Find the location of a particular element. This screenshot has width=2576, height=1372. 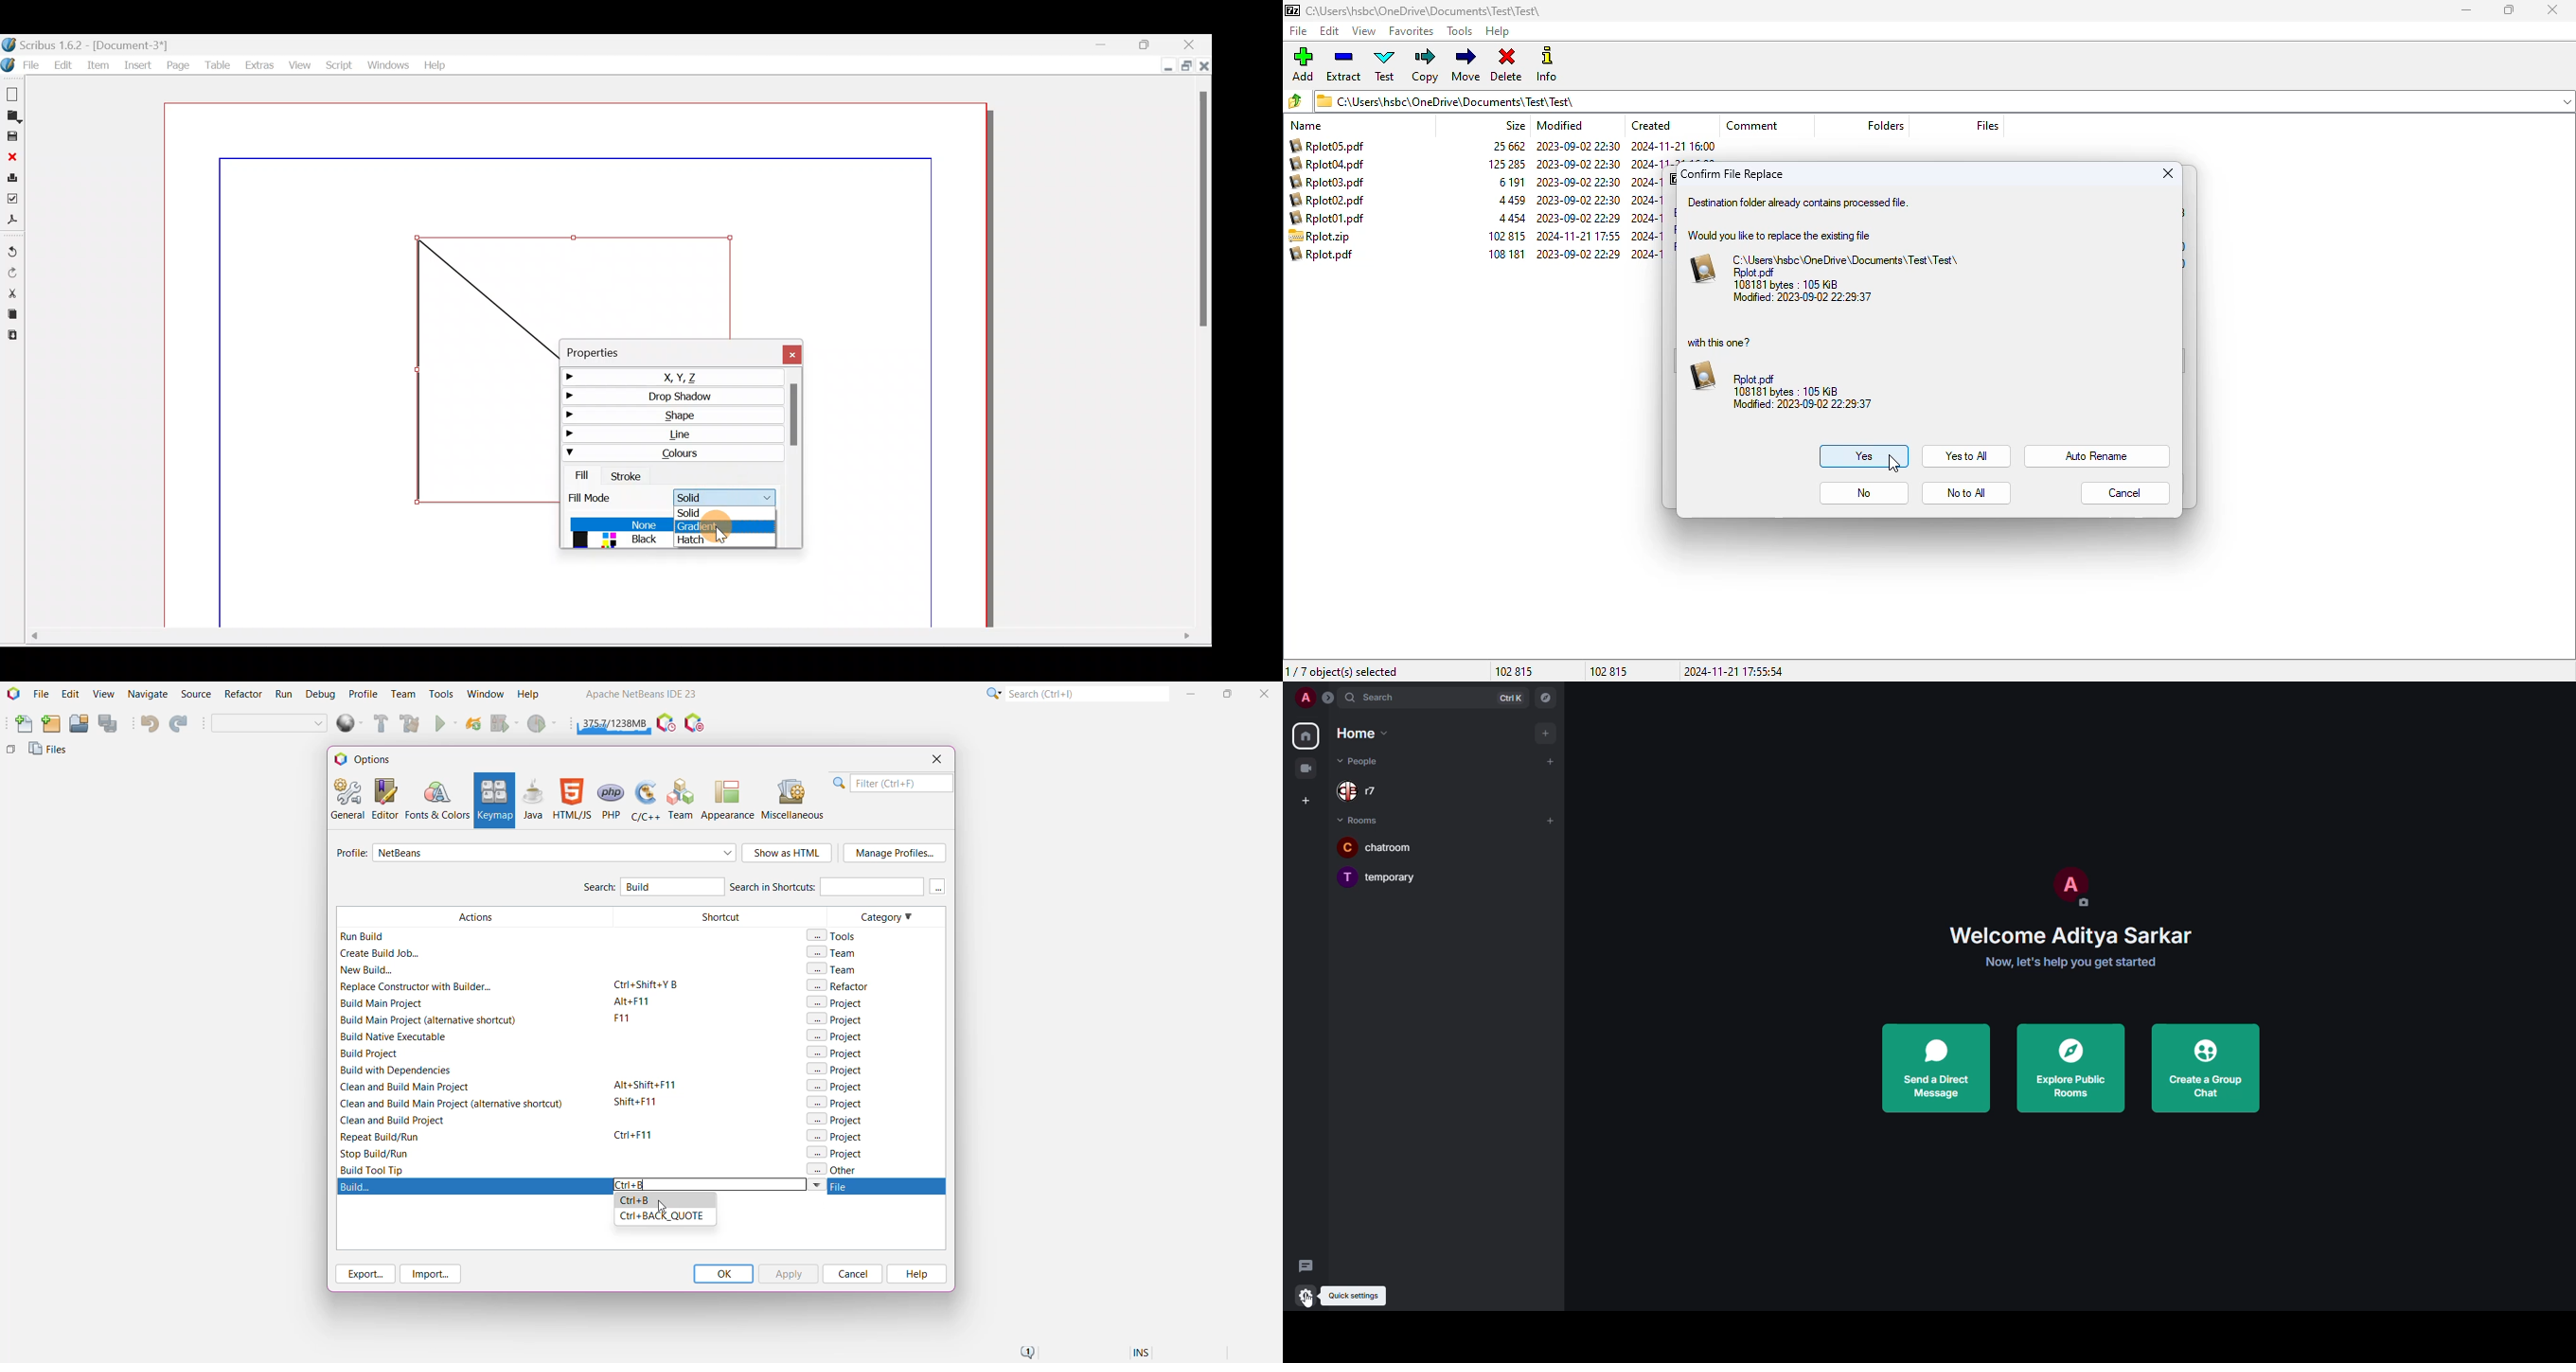

2023-09-02 22:30 is located at coordinates (1578, 146).